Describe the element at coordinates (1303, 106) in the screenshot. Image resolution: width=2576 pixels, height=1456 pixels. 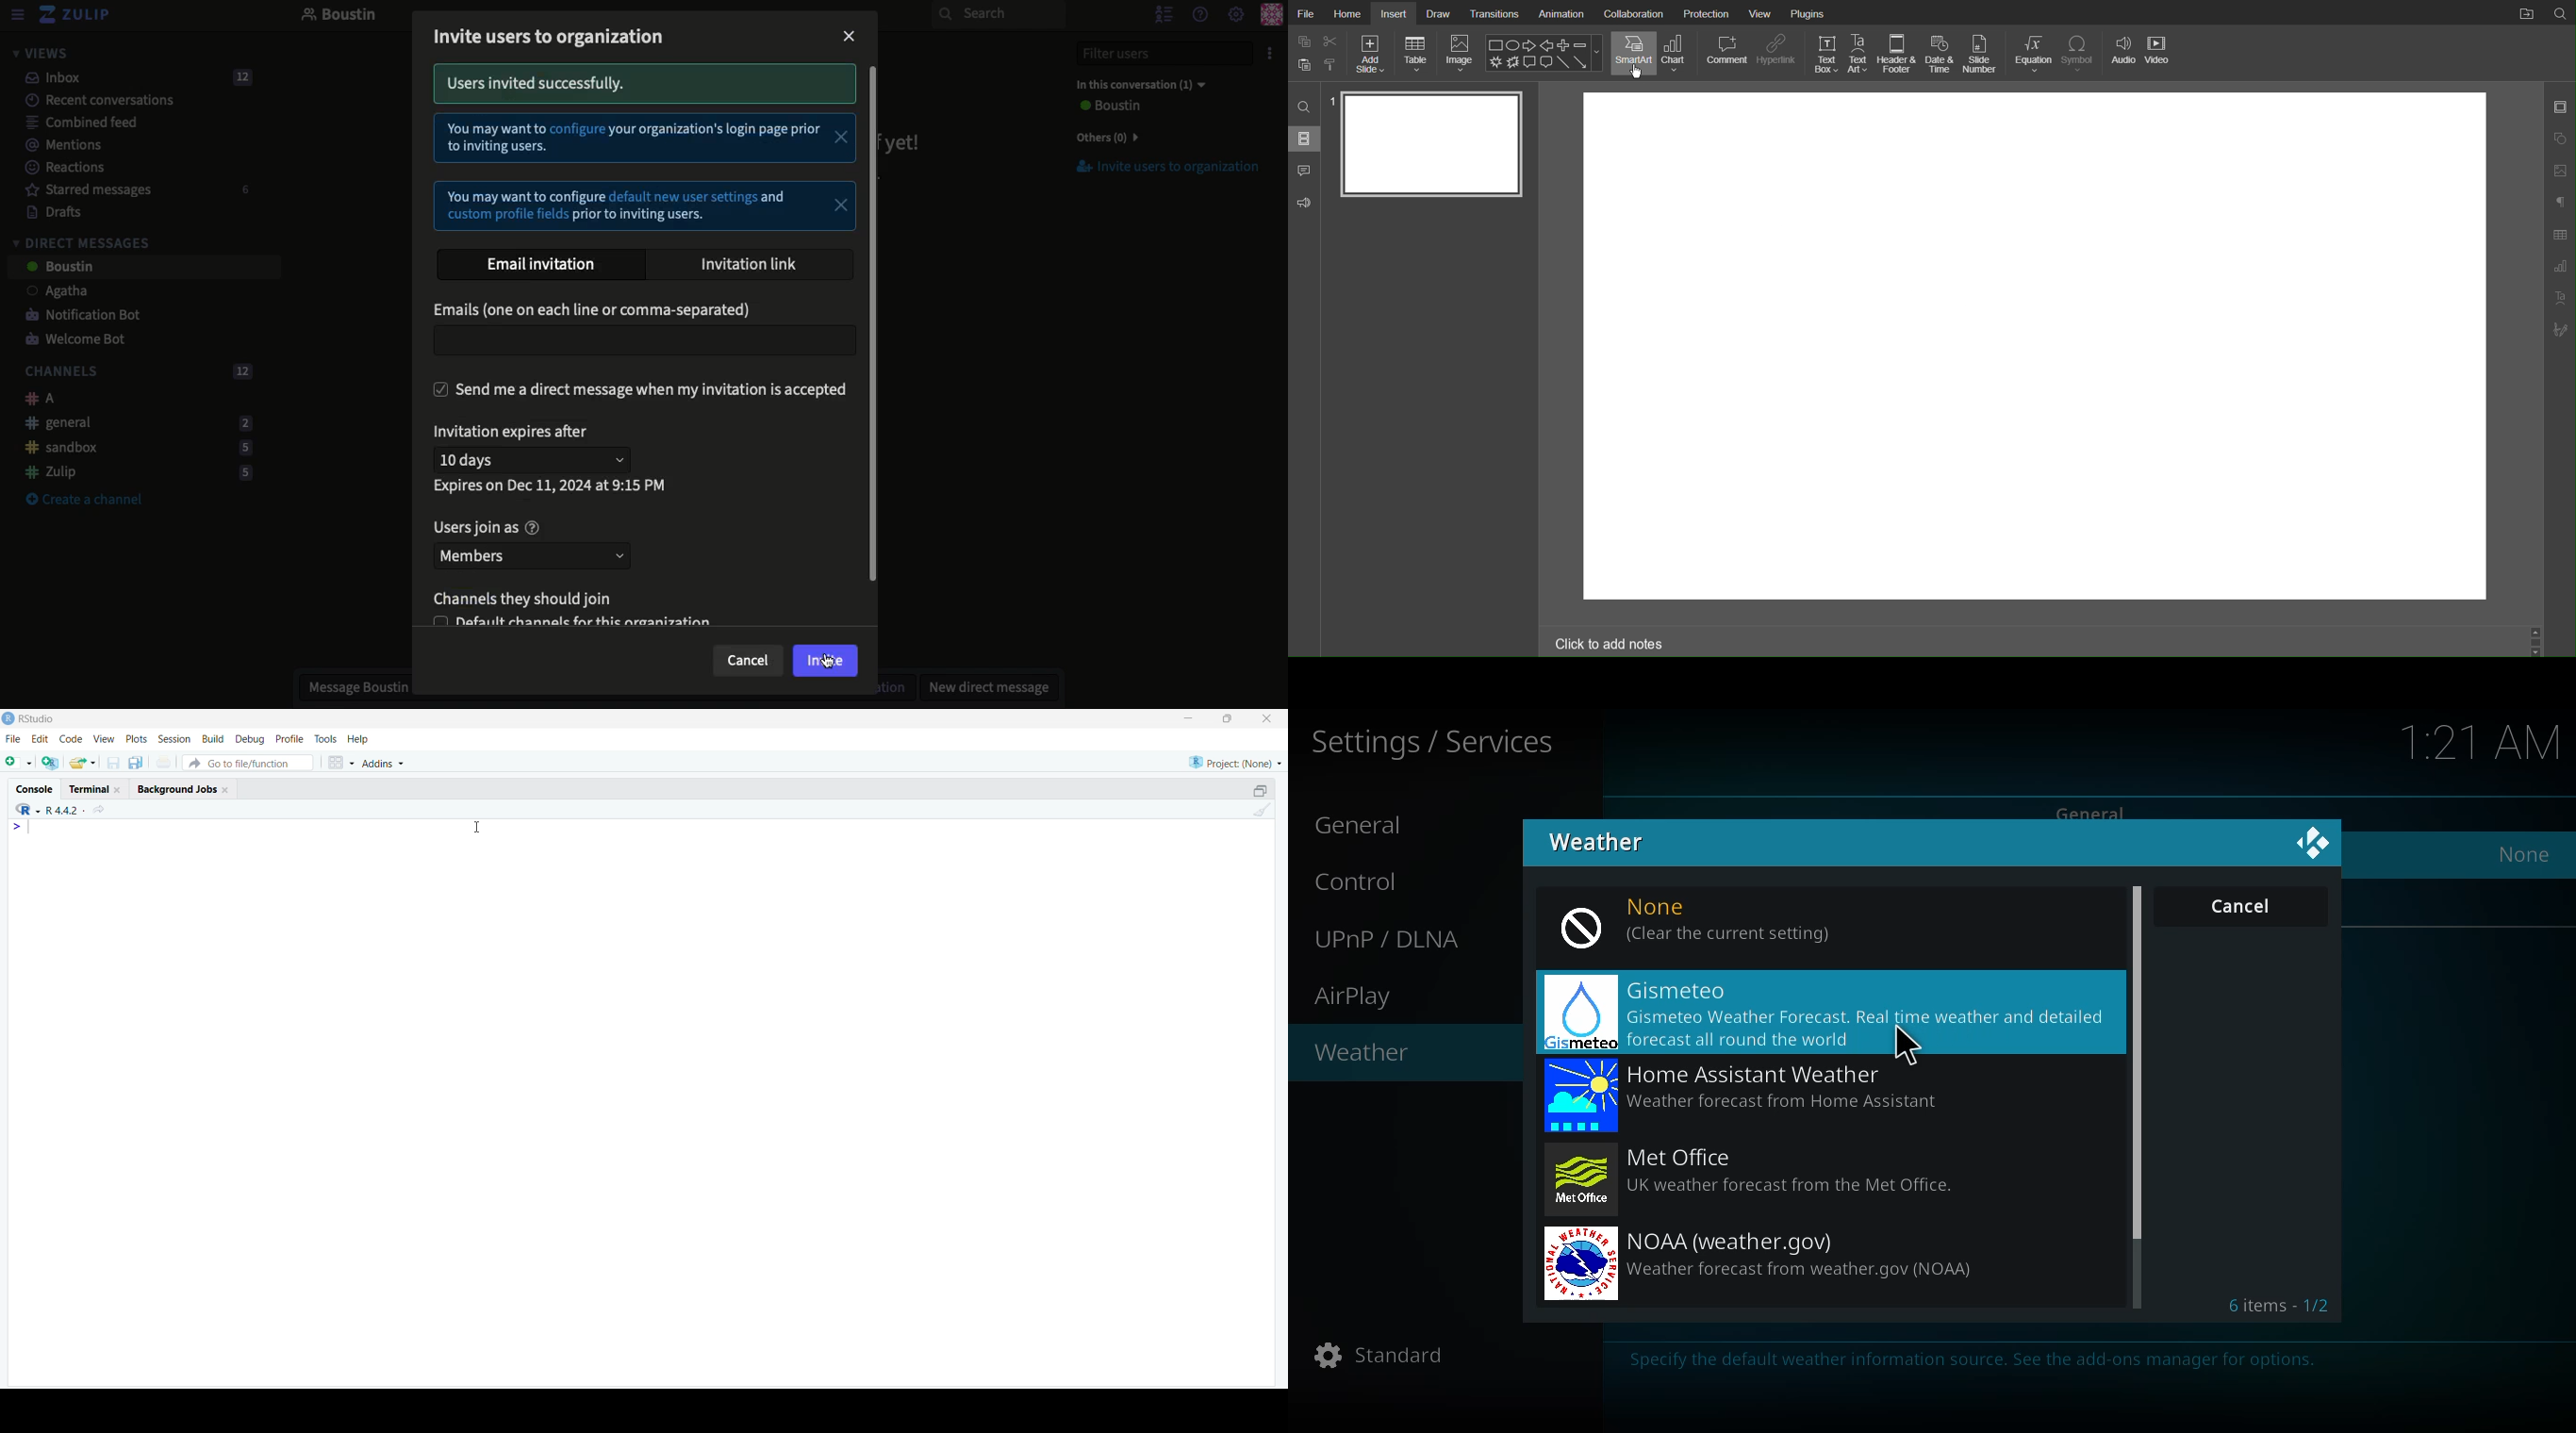
I see `Search` at that location.